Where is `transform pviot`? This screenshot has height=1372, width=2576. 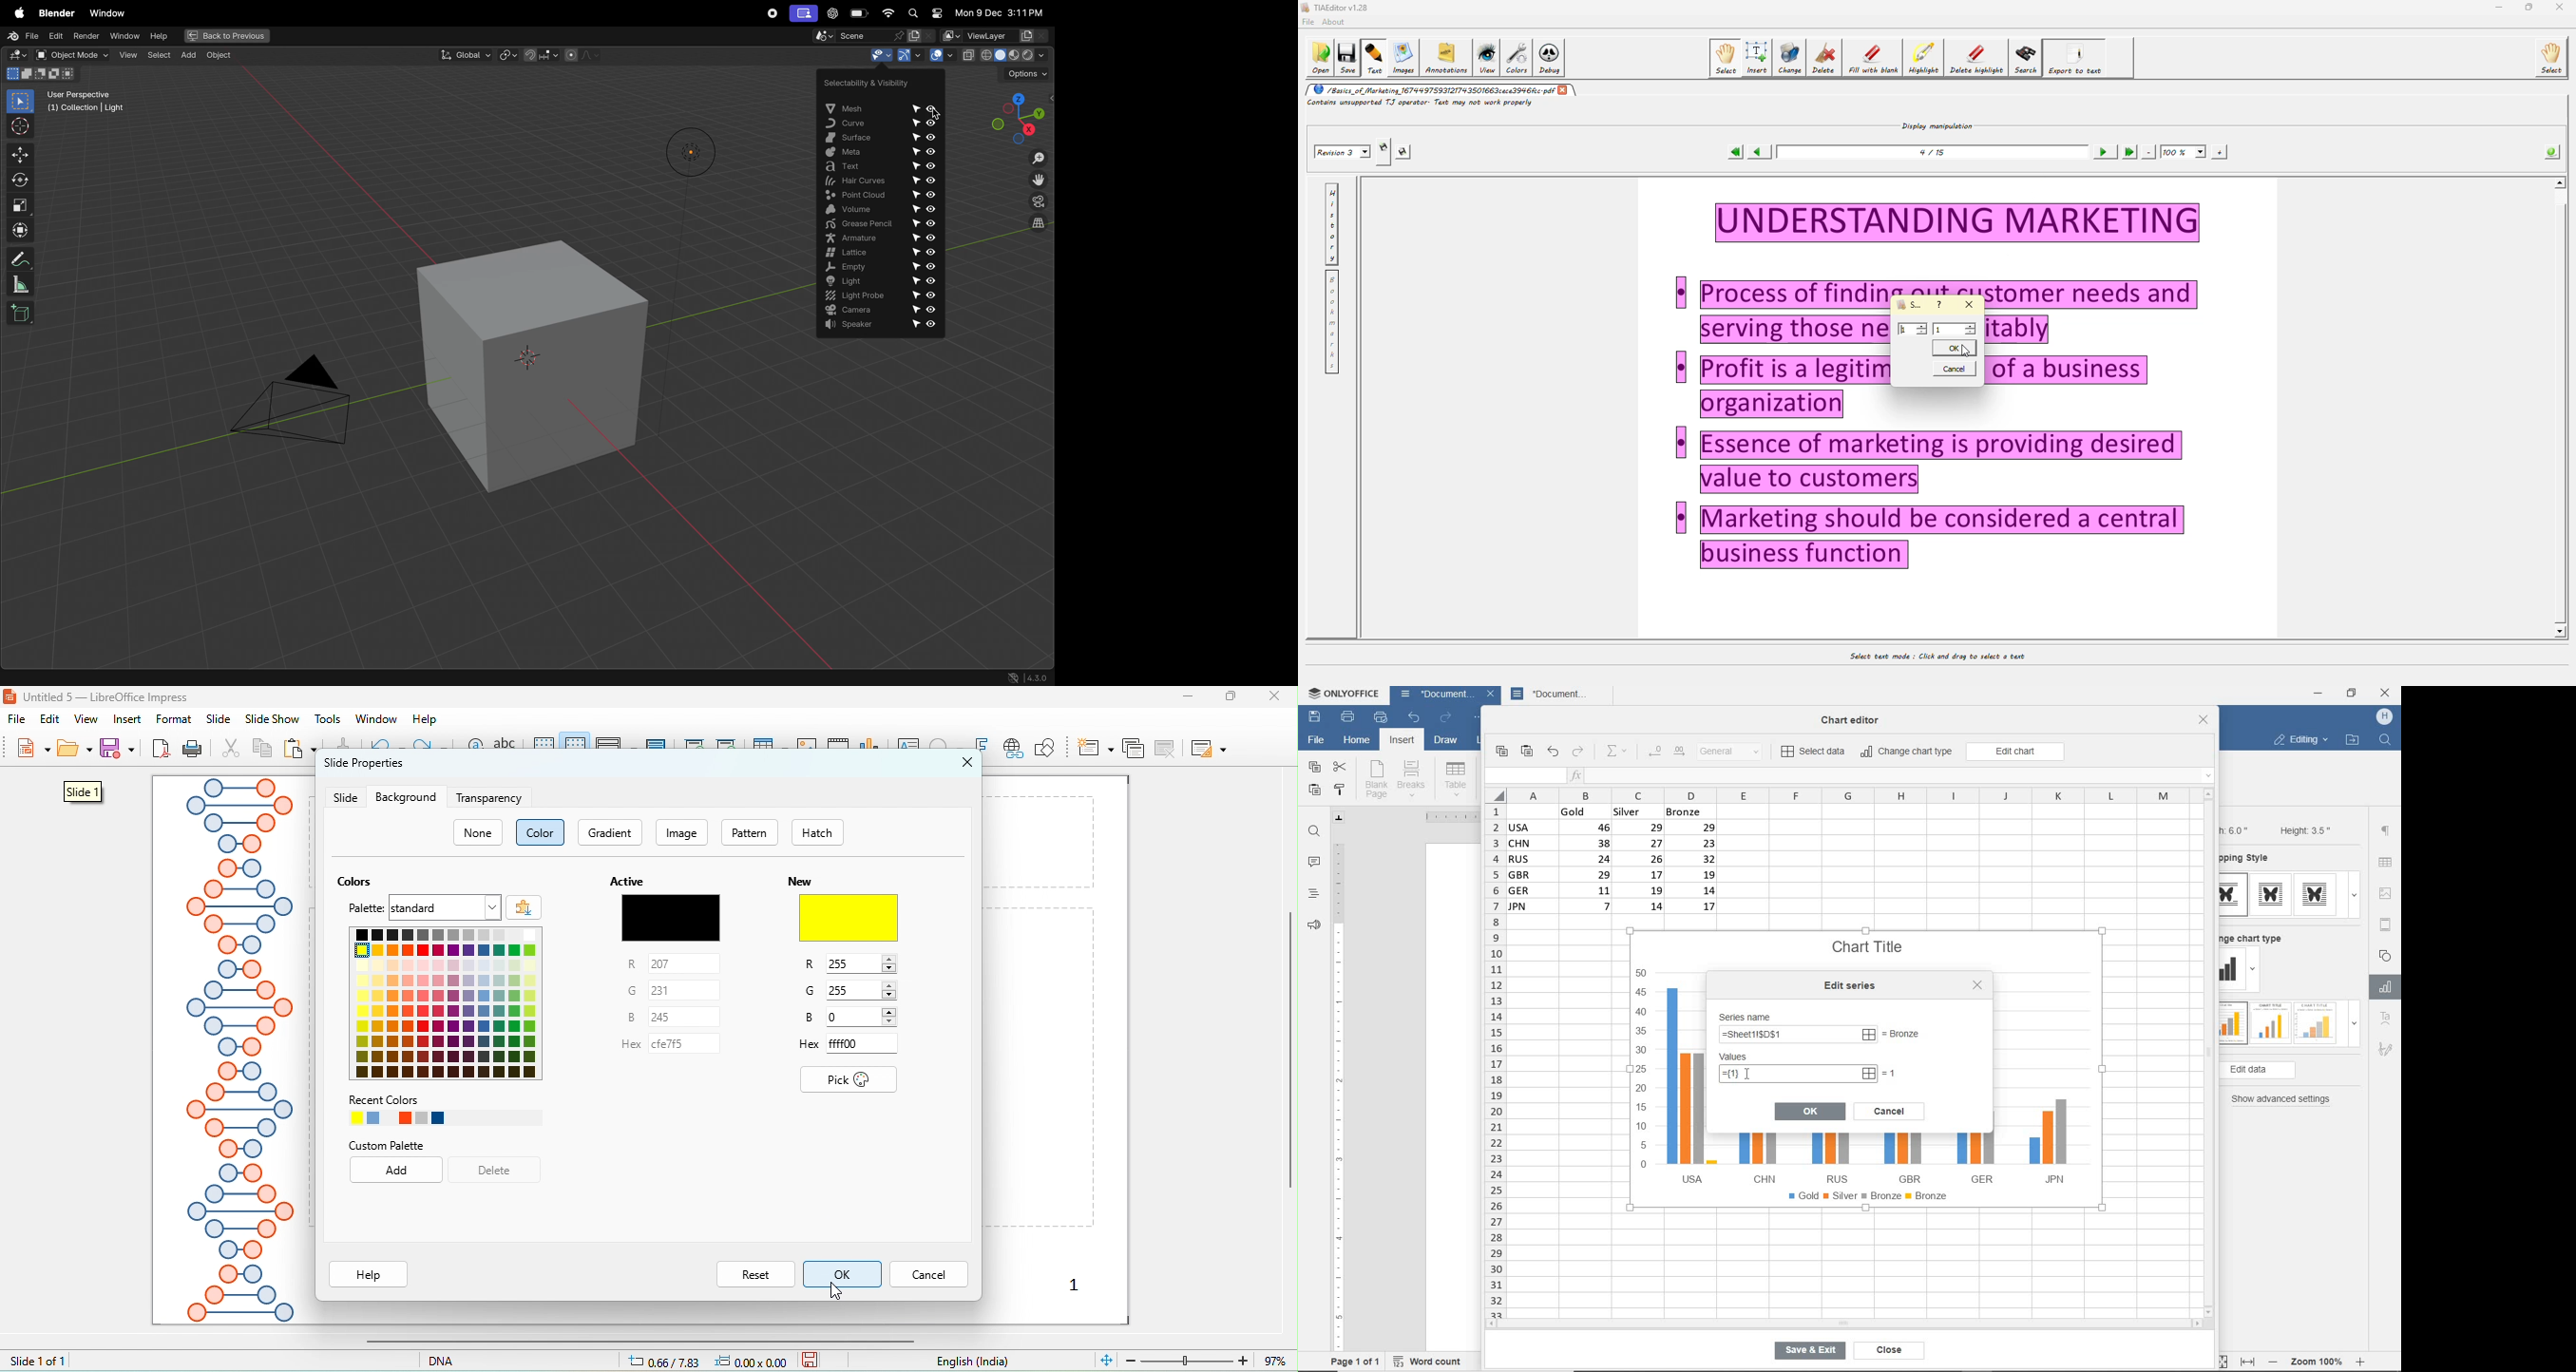
transform pviot is located at coordinates (508, 55).